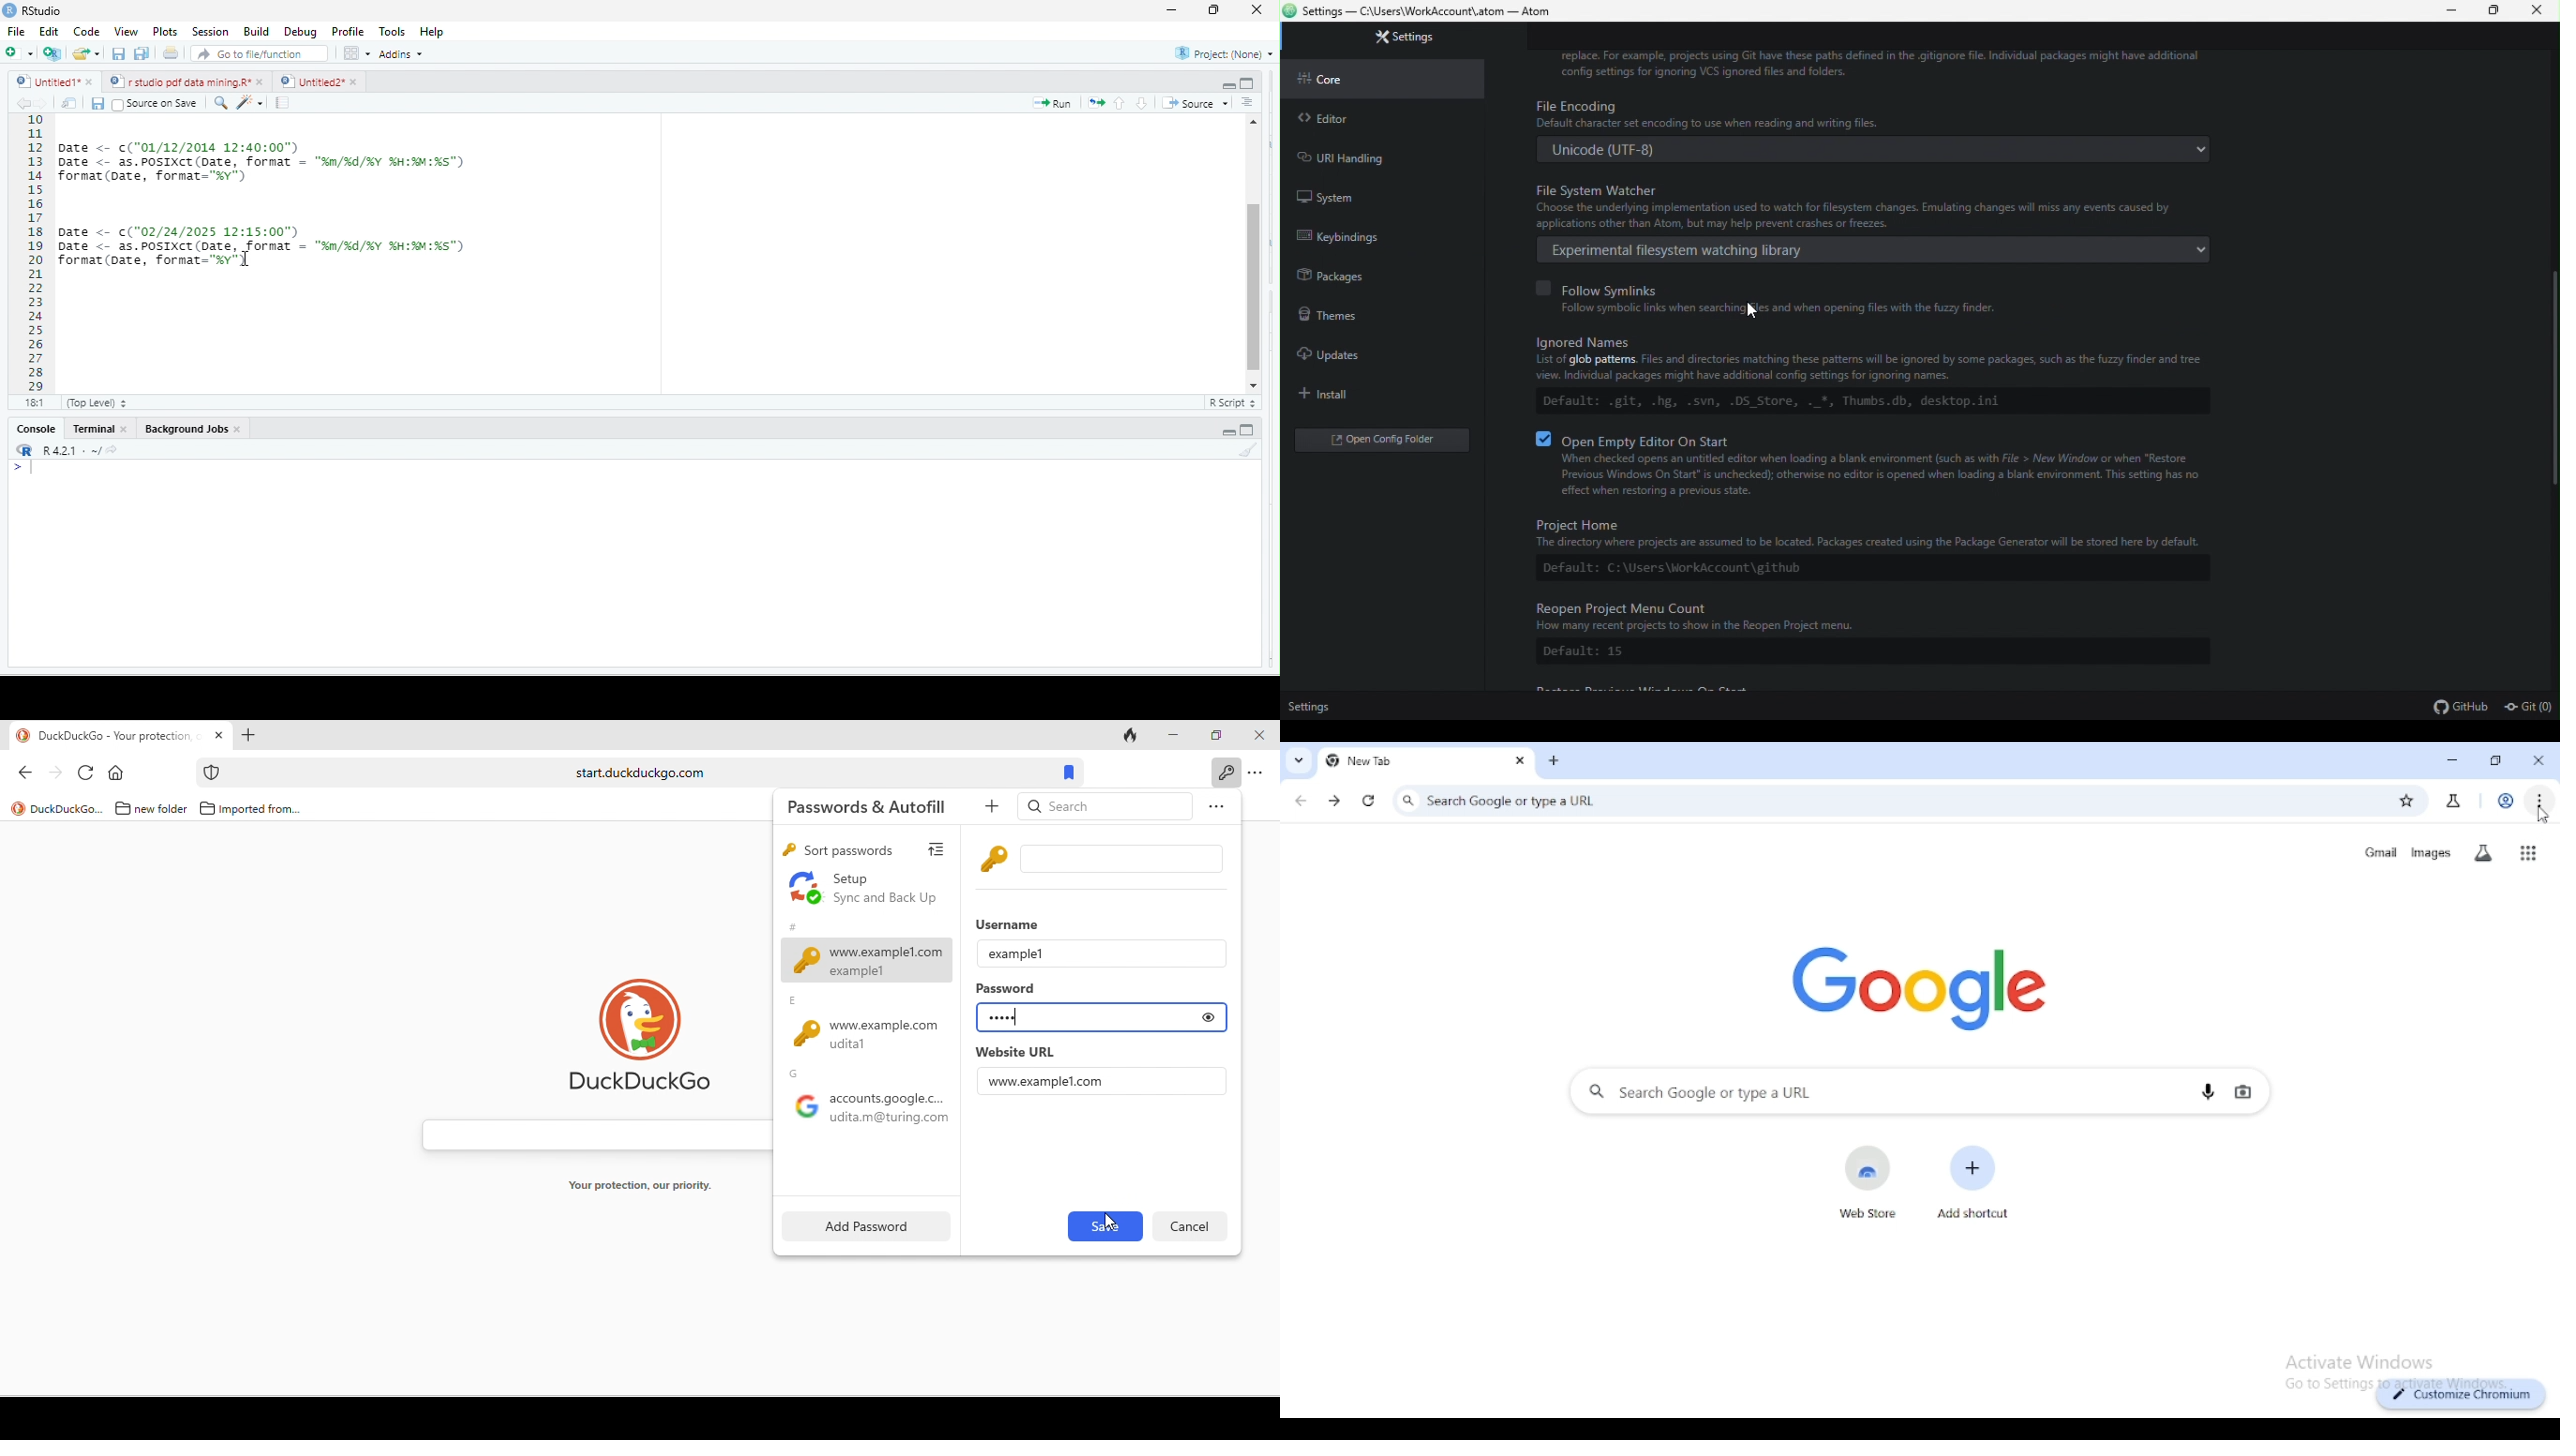  Describe the element at coordinates (1226, 81) in the screenshot. I see `hide r script` at that location.